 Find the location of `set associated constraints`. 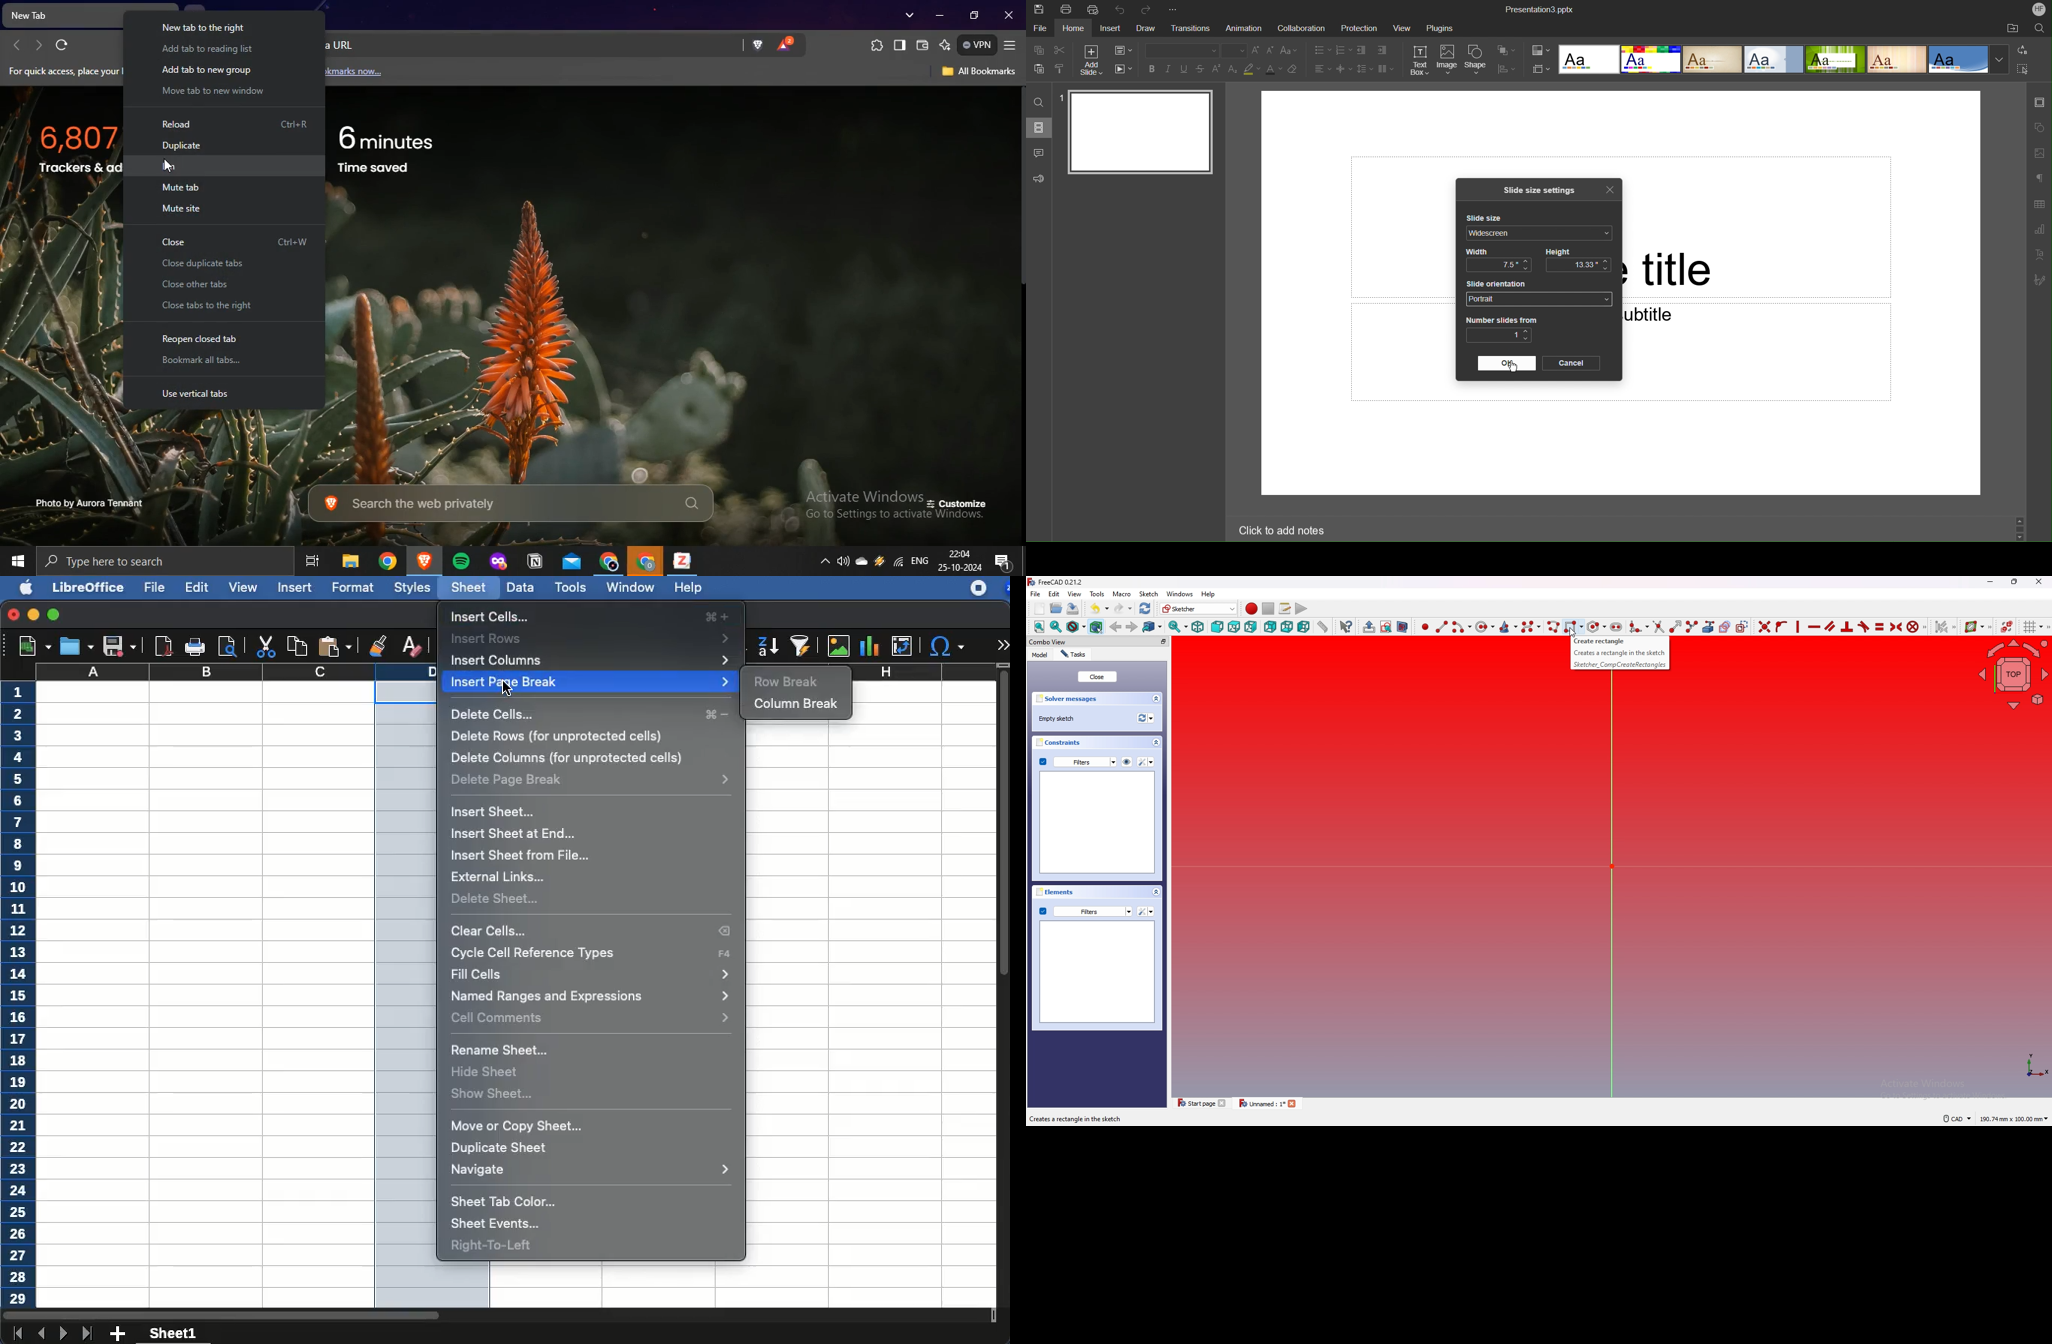

set associated constraints is located at coordinates (1945, 627).